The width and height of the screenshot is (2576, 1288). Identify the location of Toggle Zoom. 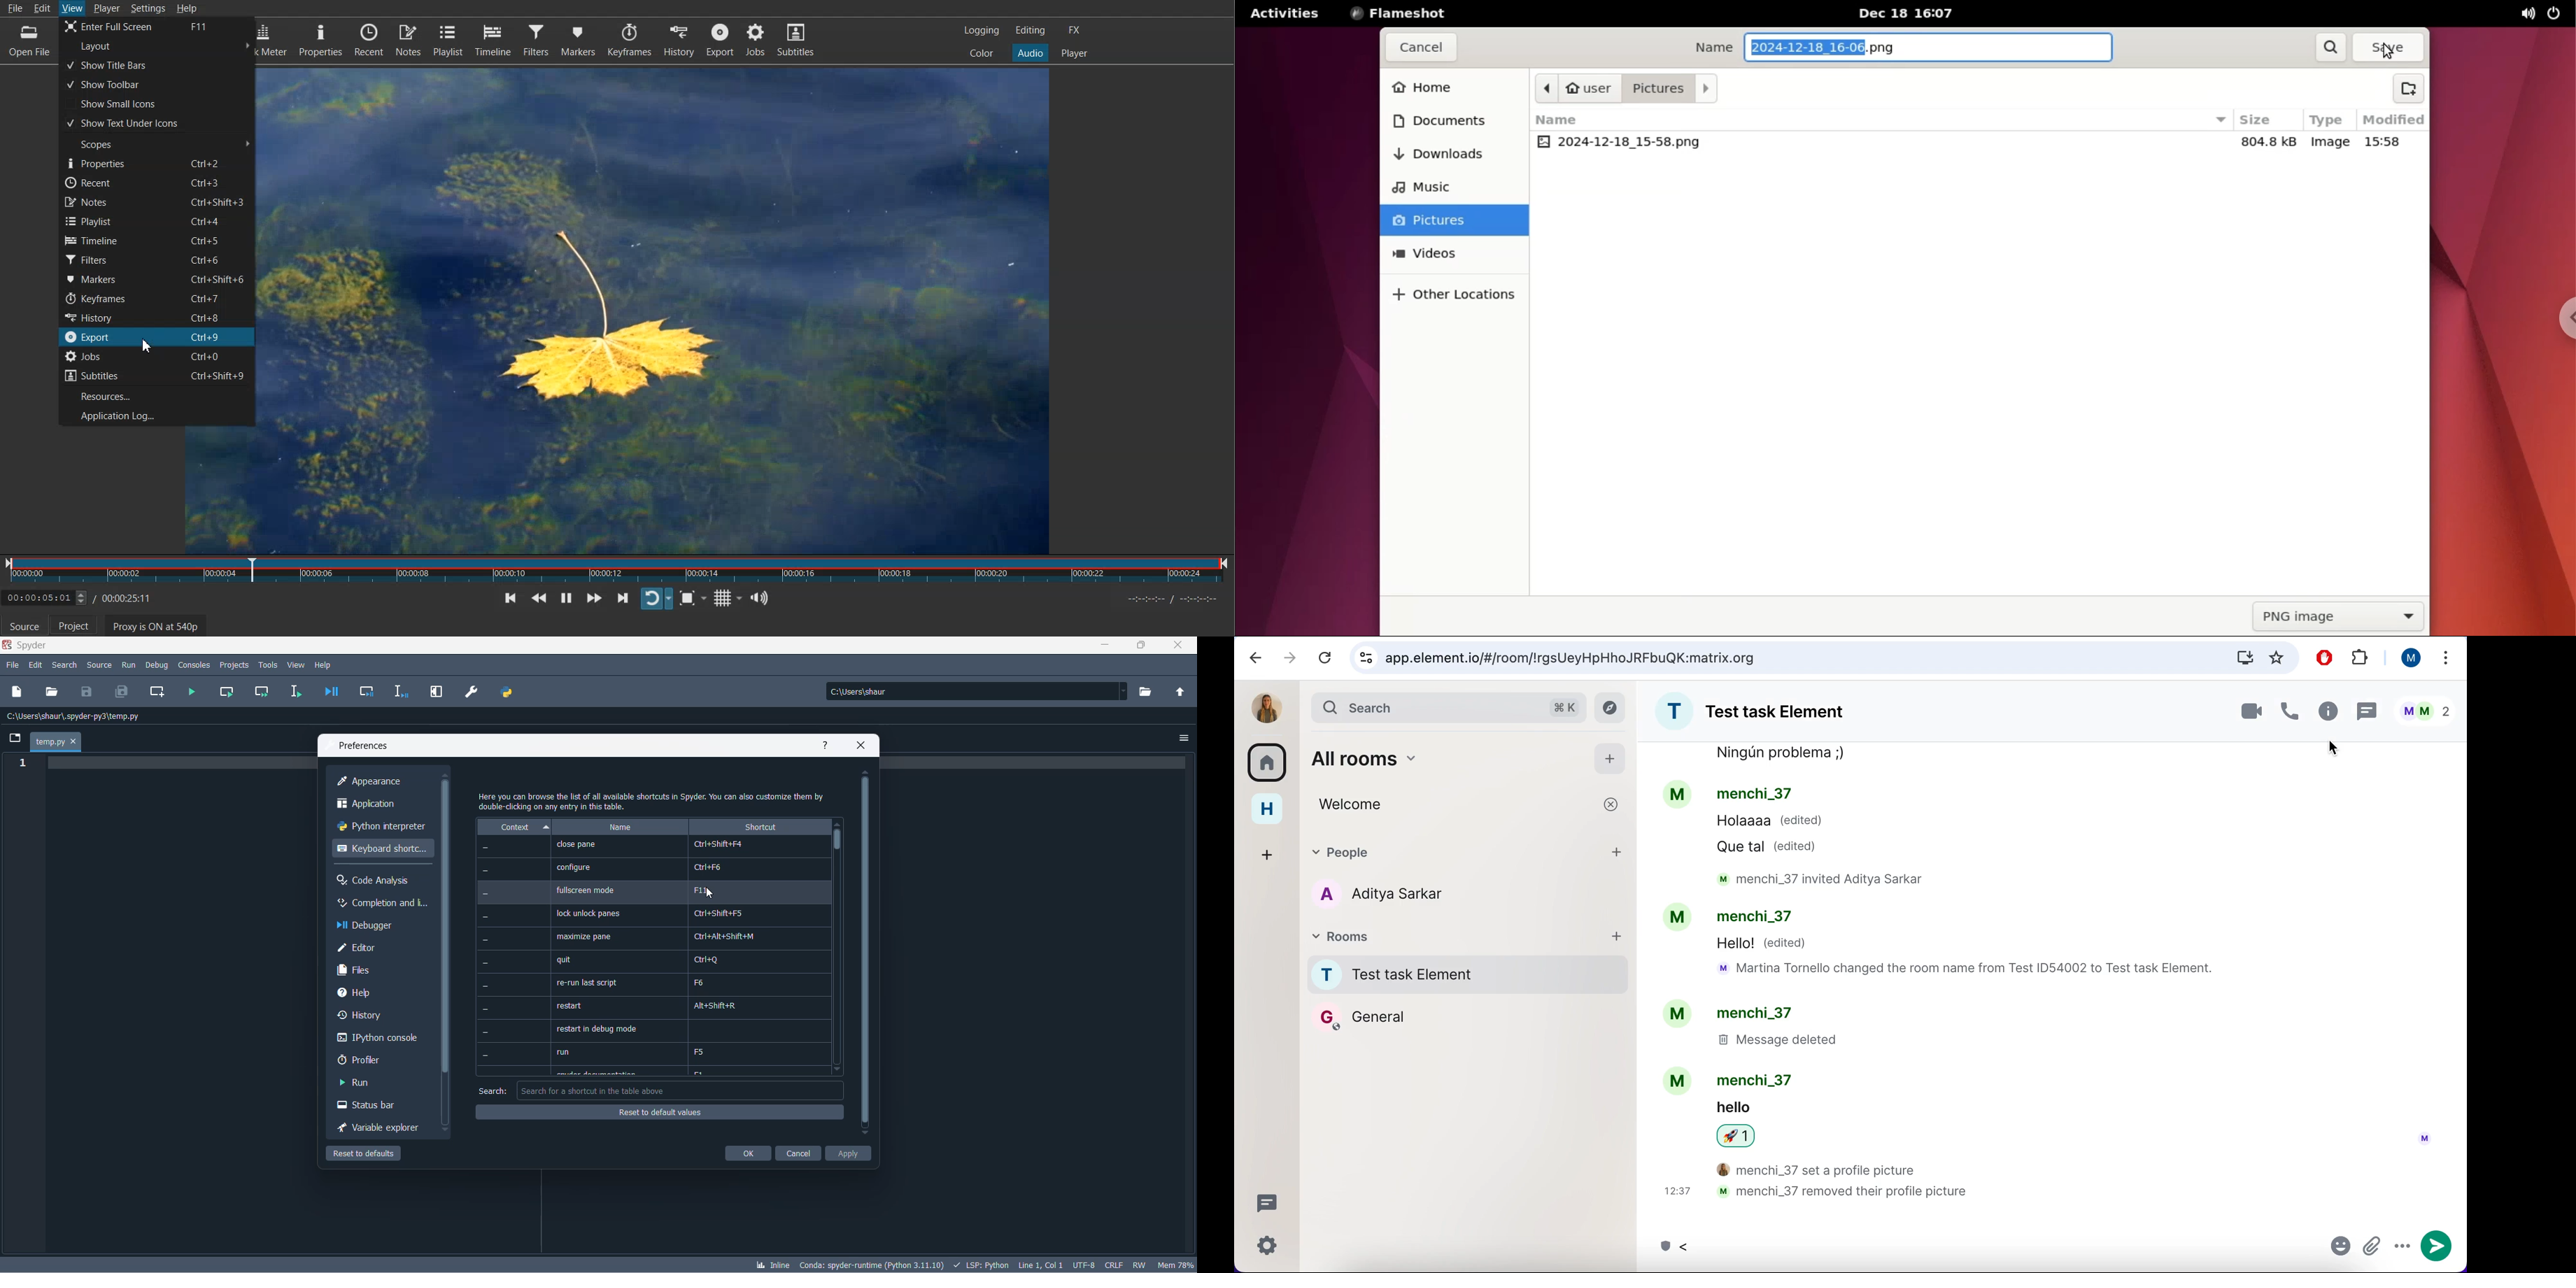
(694, 599).